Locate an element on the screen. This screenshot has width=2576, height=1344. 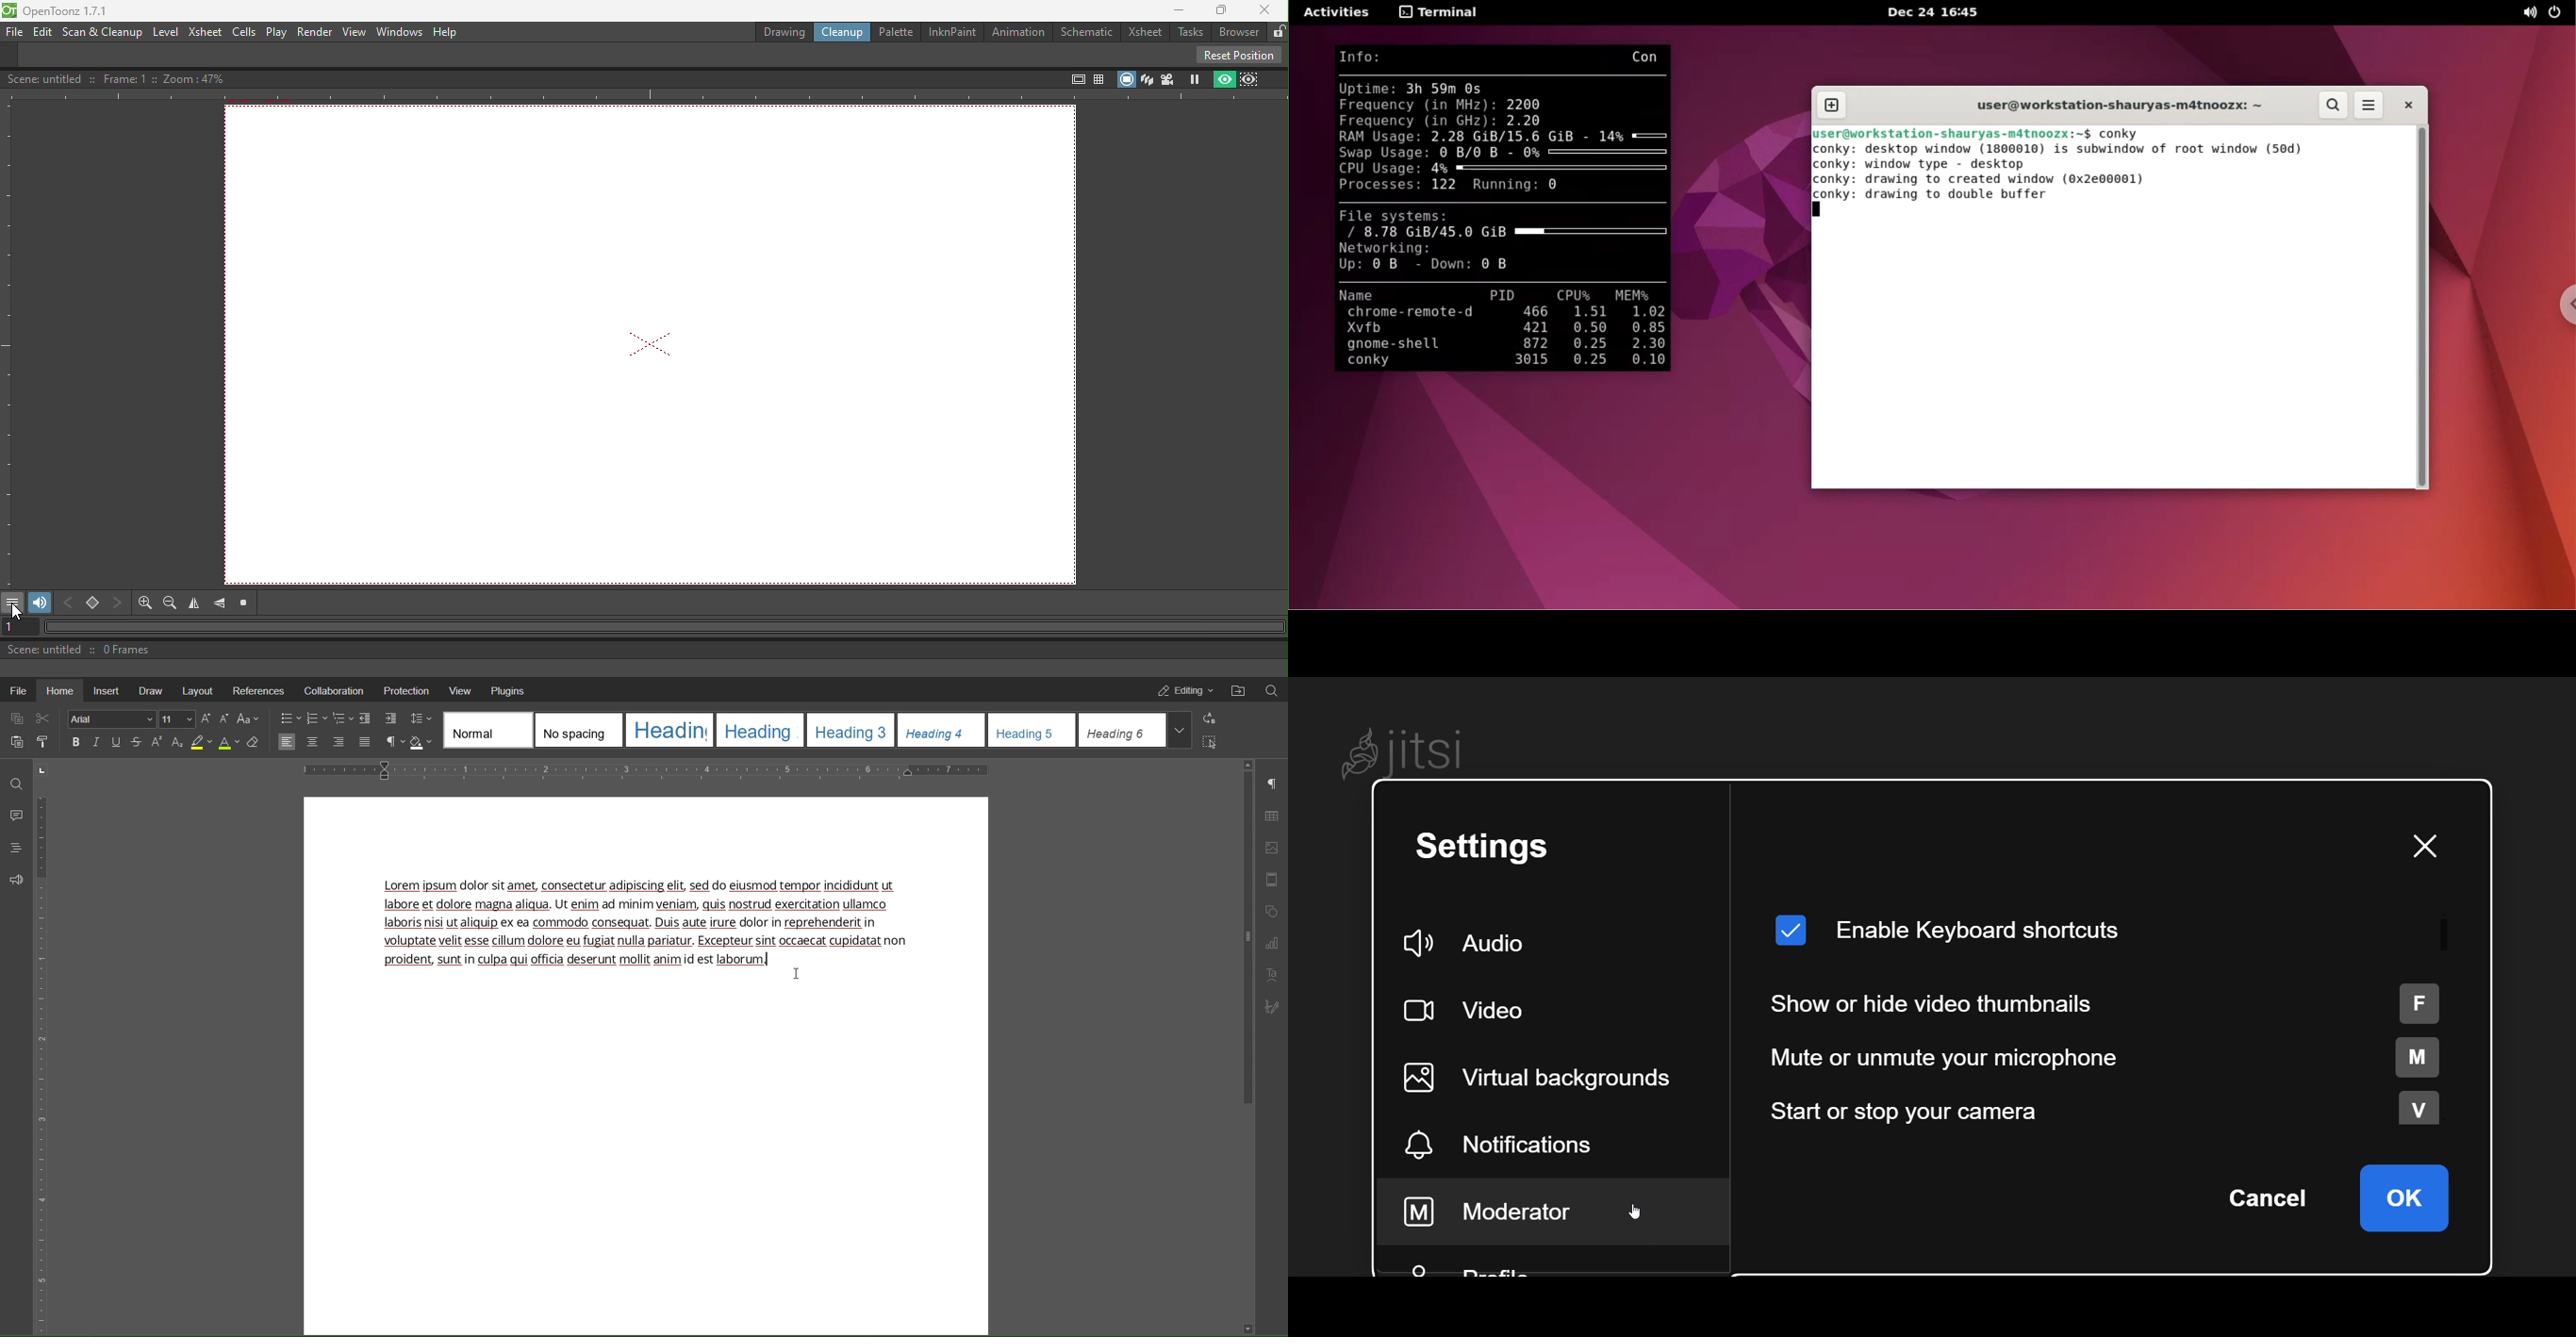
Field guide is located at coordinates (1101, 75).